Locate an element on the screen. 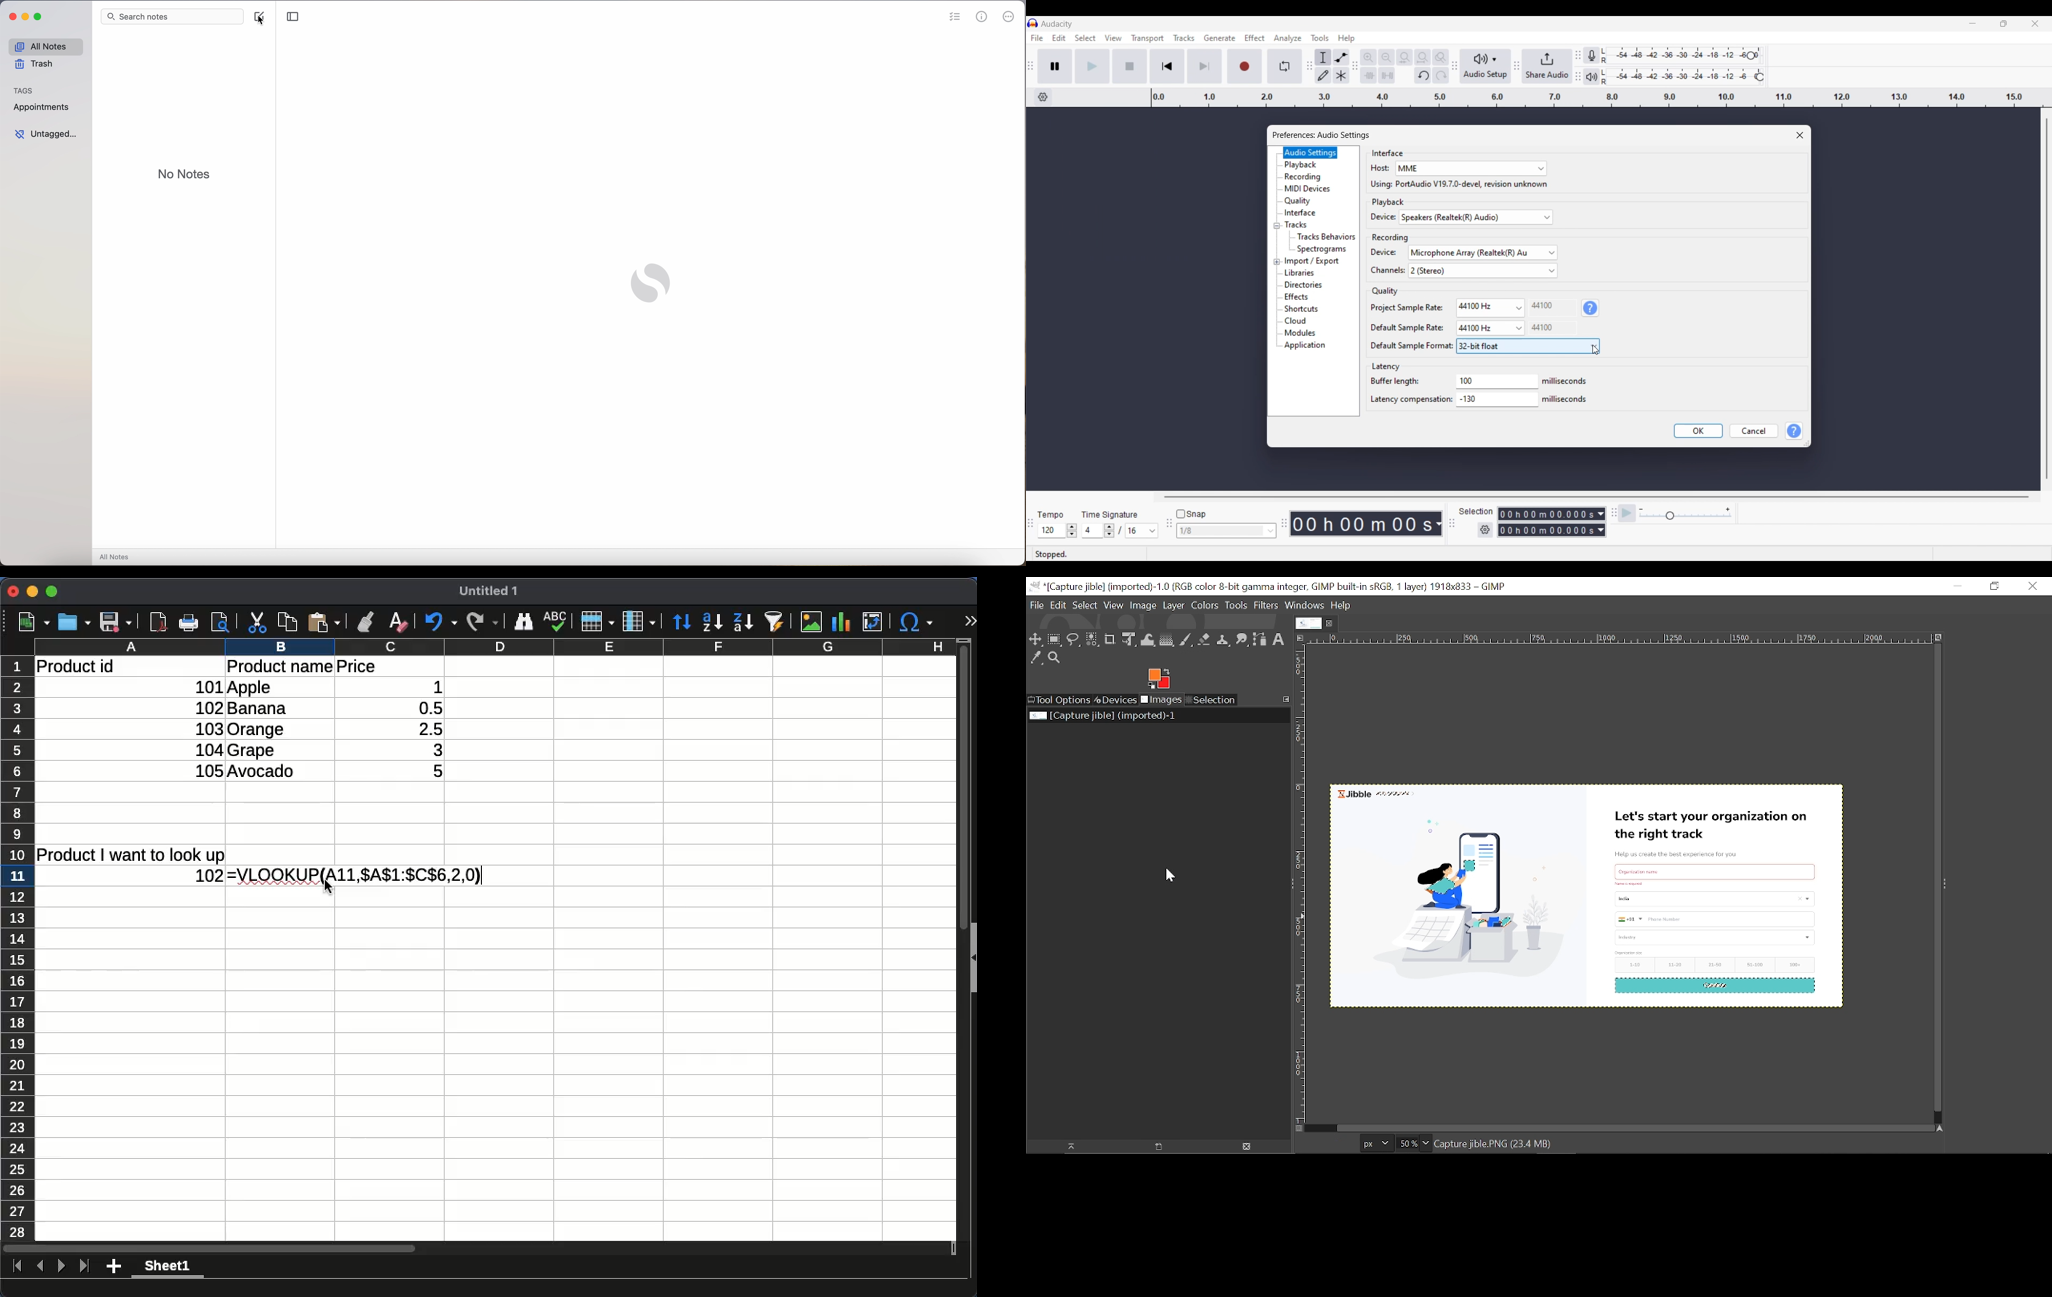  price is located at coordinates (356, 667).